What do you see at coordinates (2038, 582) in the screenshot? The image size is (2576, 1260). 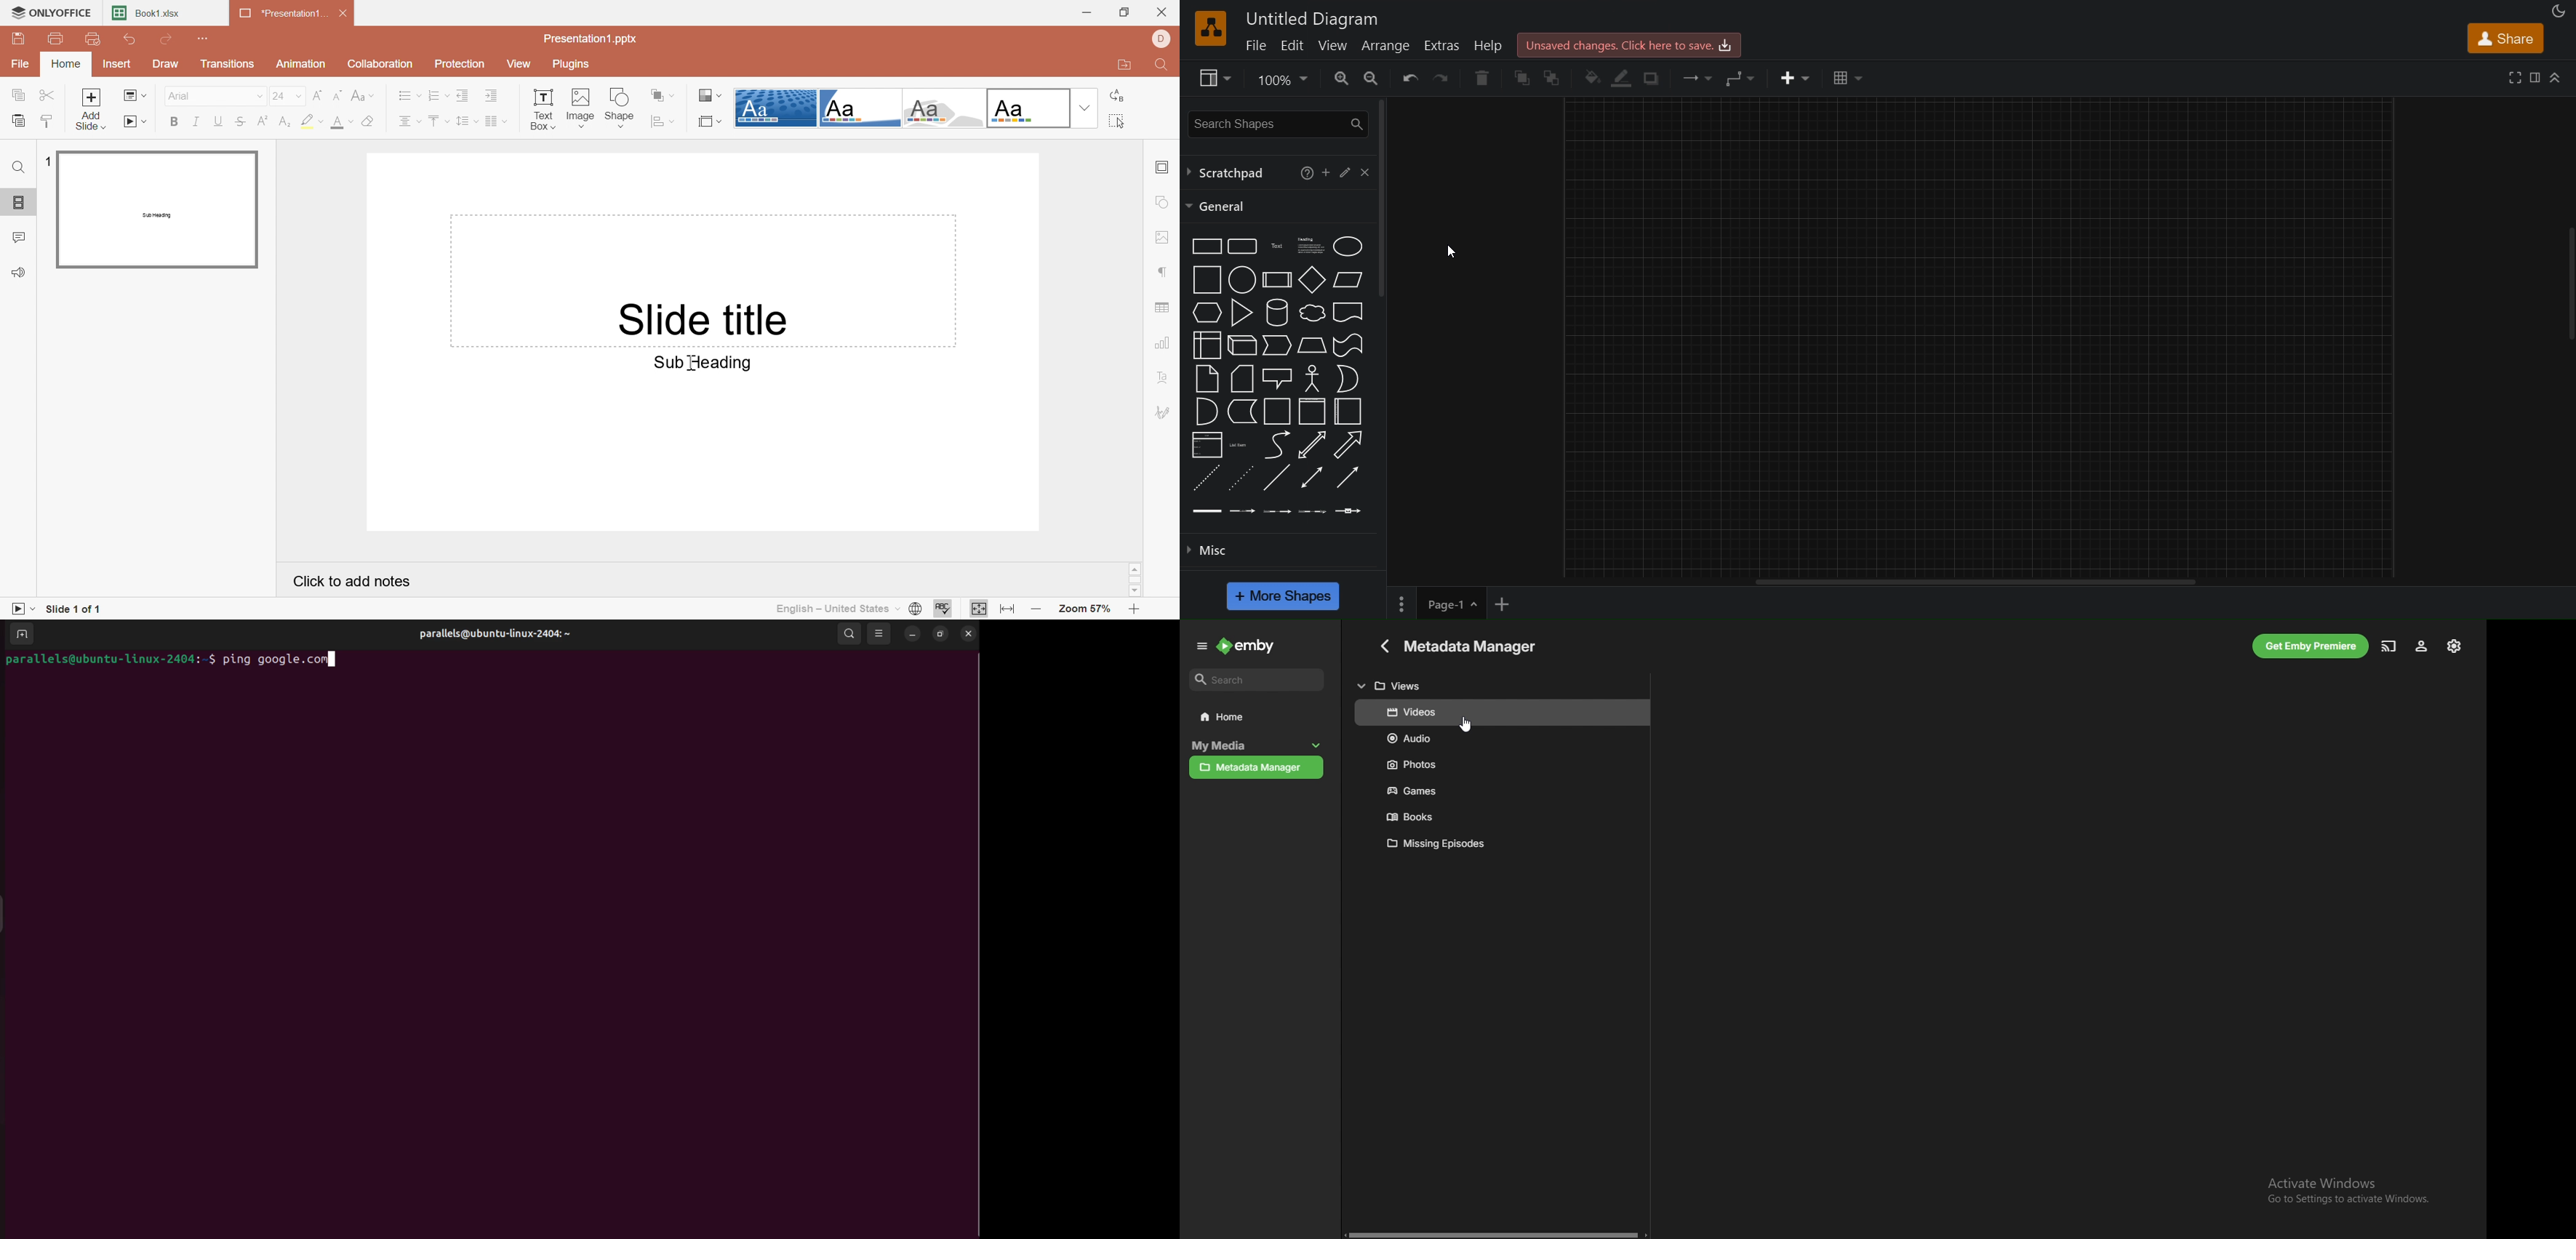 I see `vertical scroll bar` at bounding box center [2038, 582].